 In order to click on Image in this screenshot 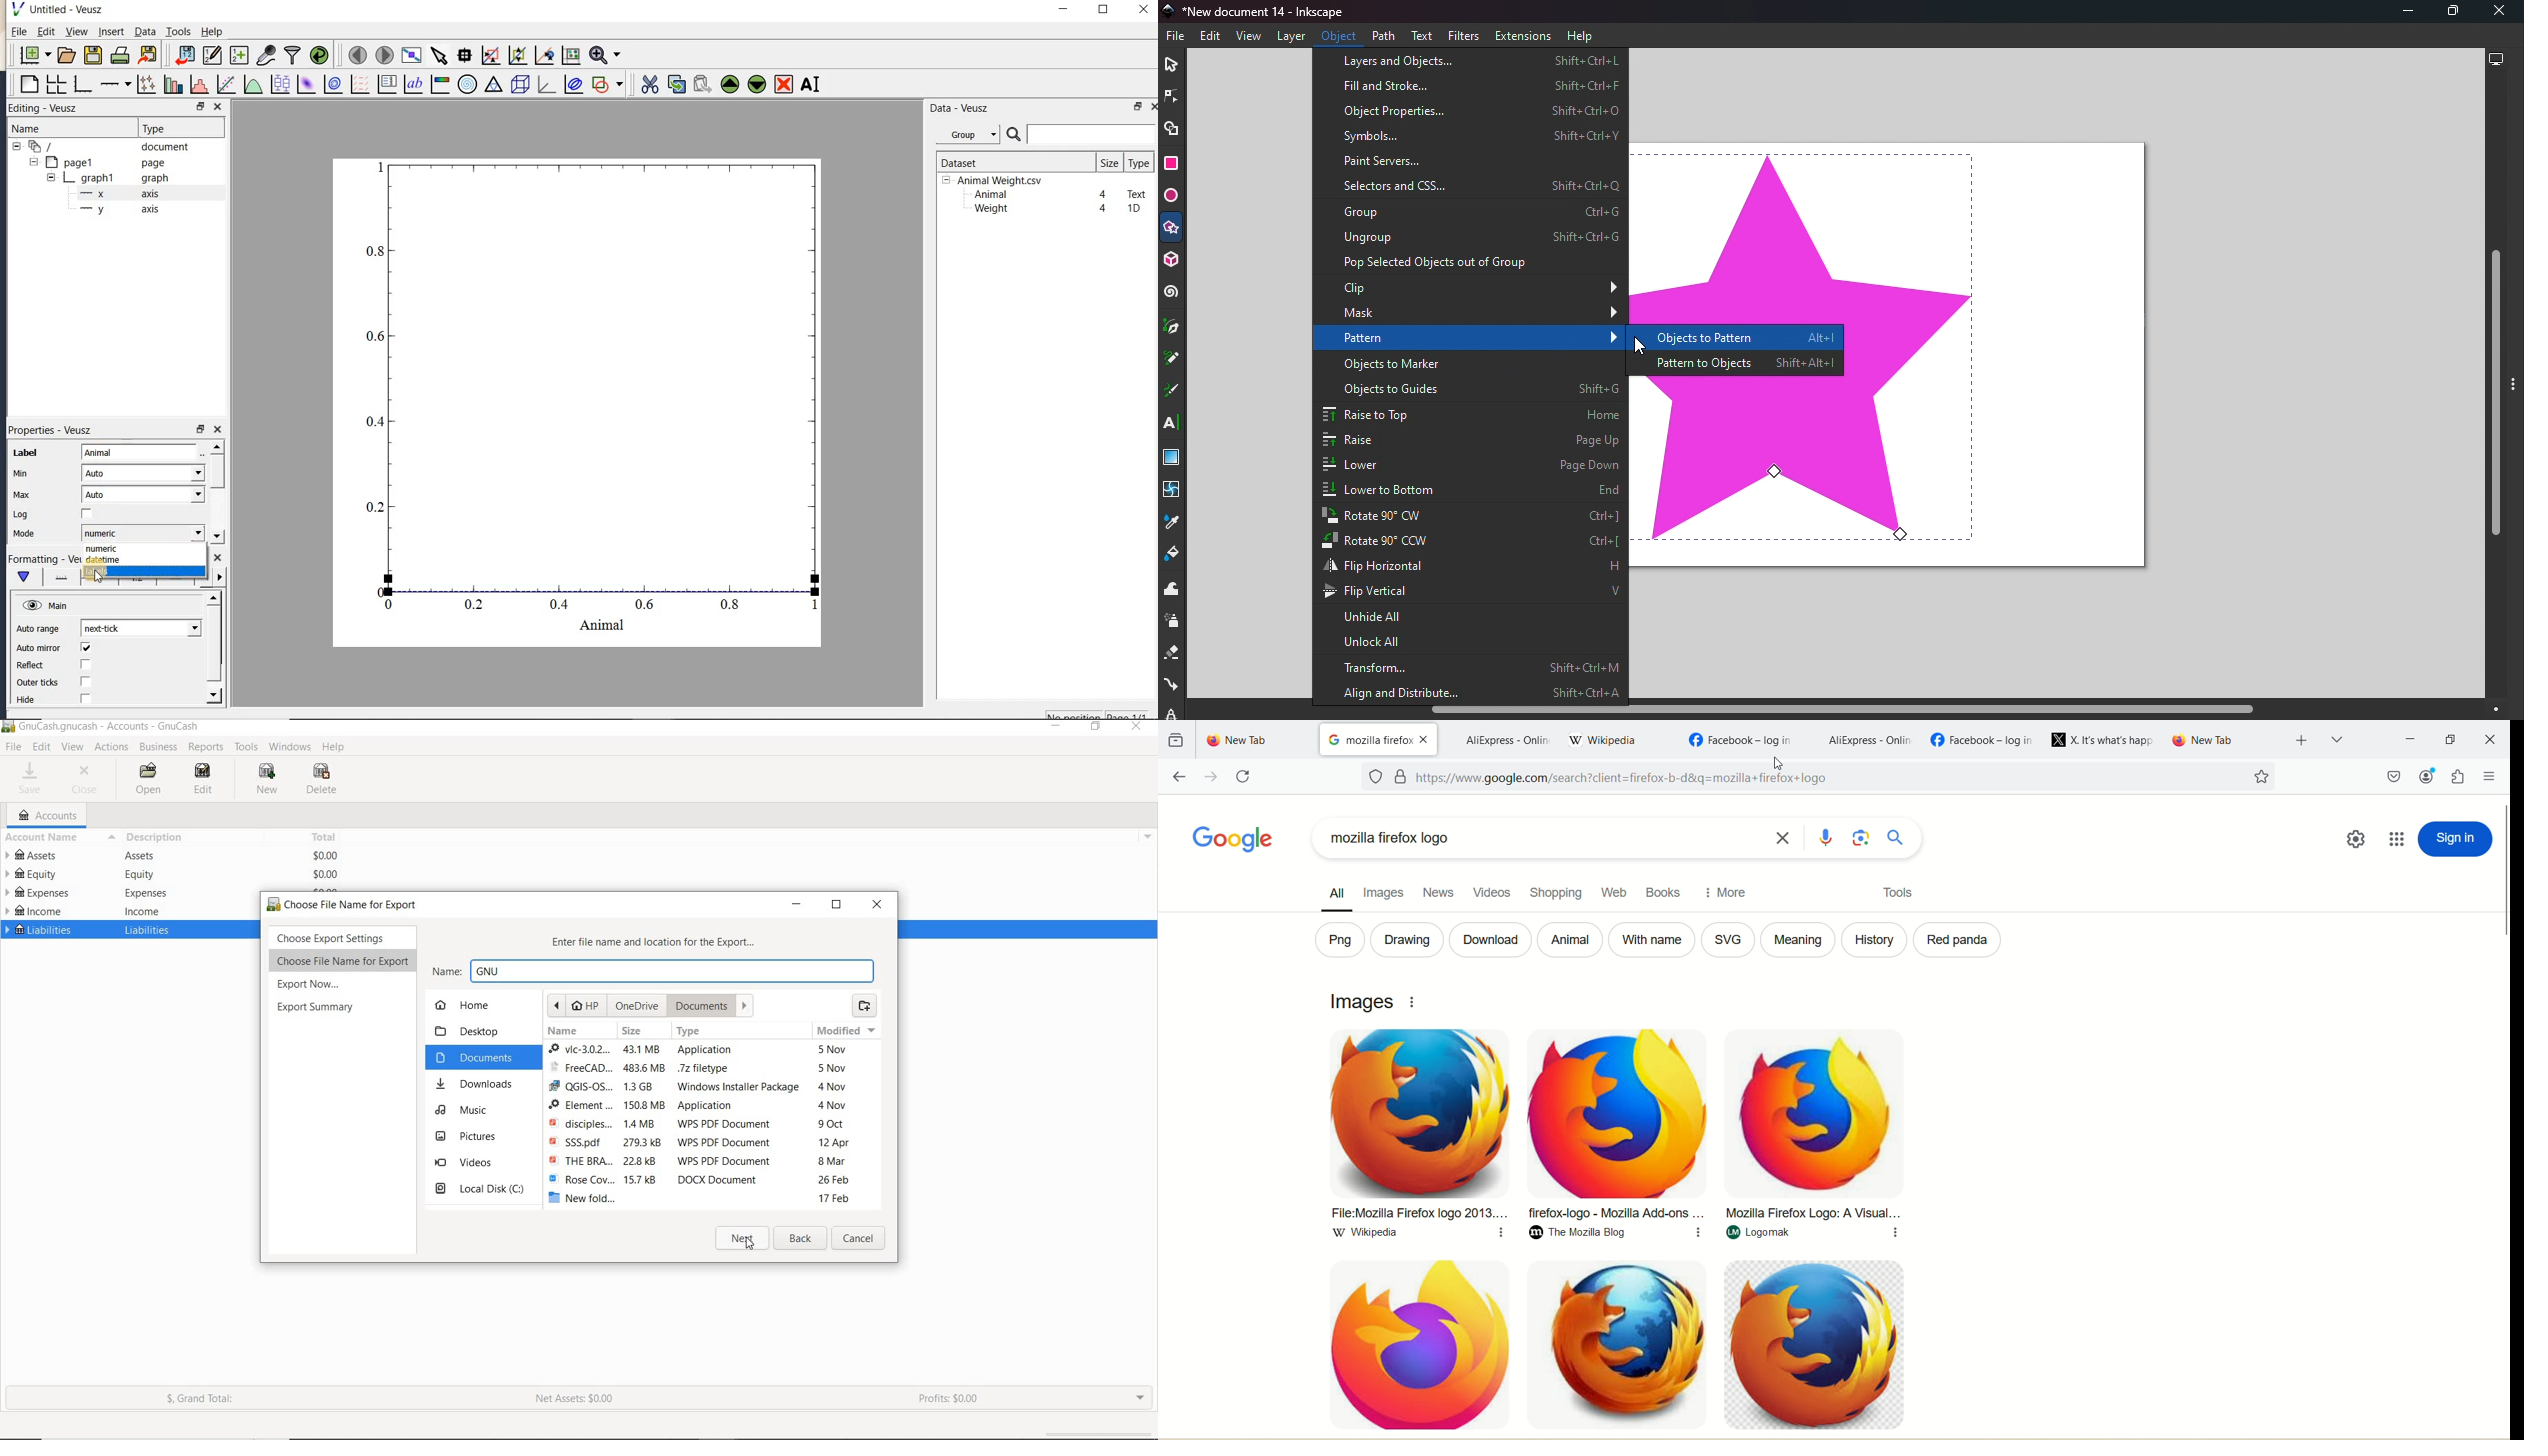, I will do `click(1419, 1115)`.